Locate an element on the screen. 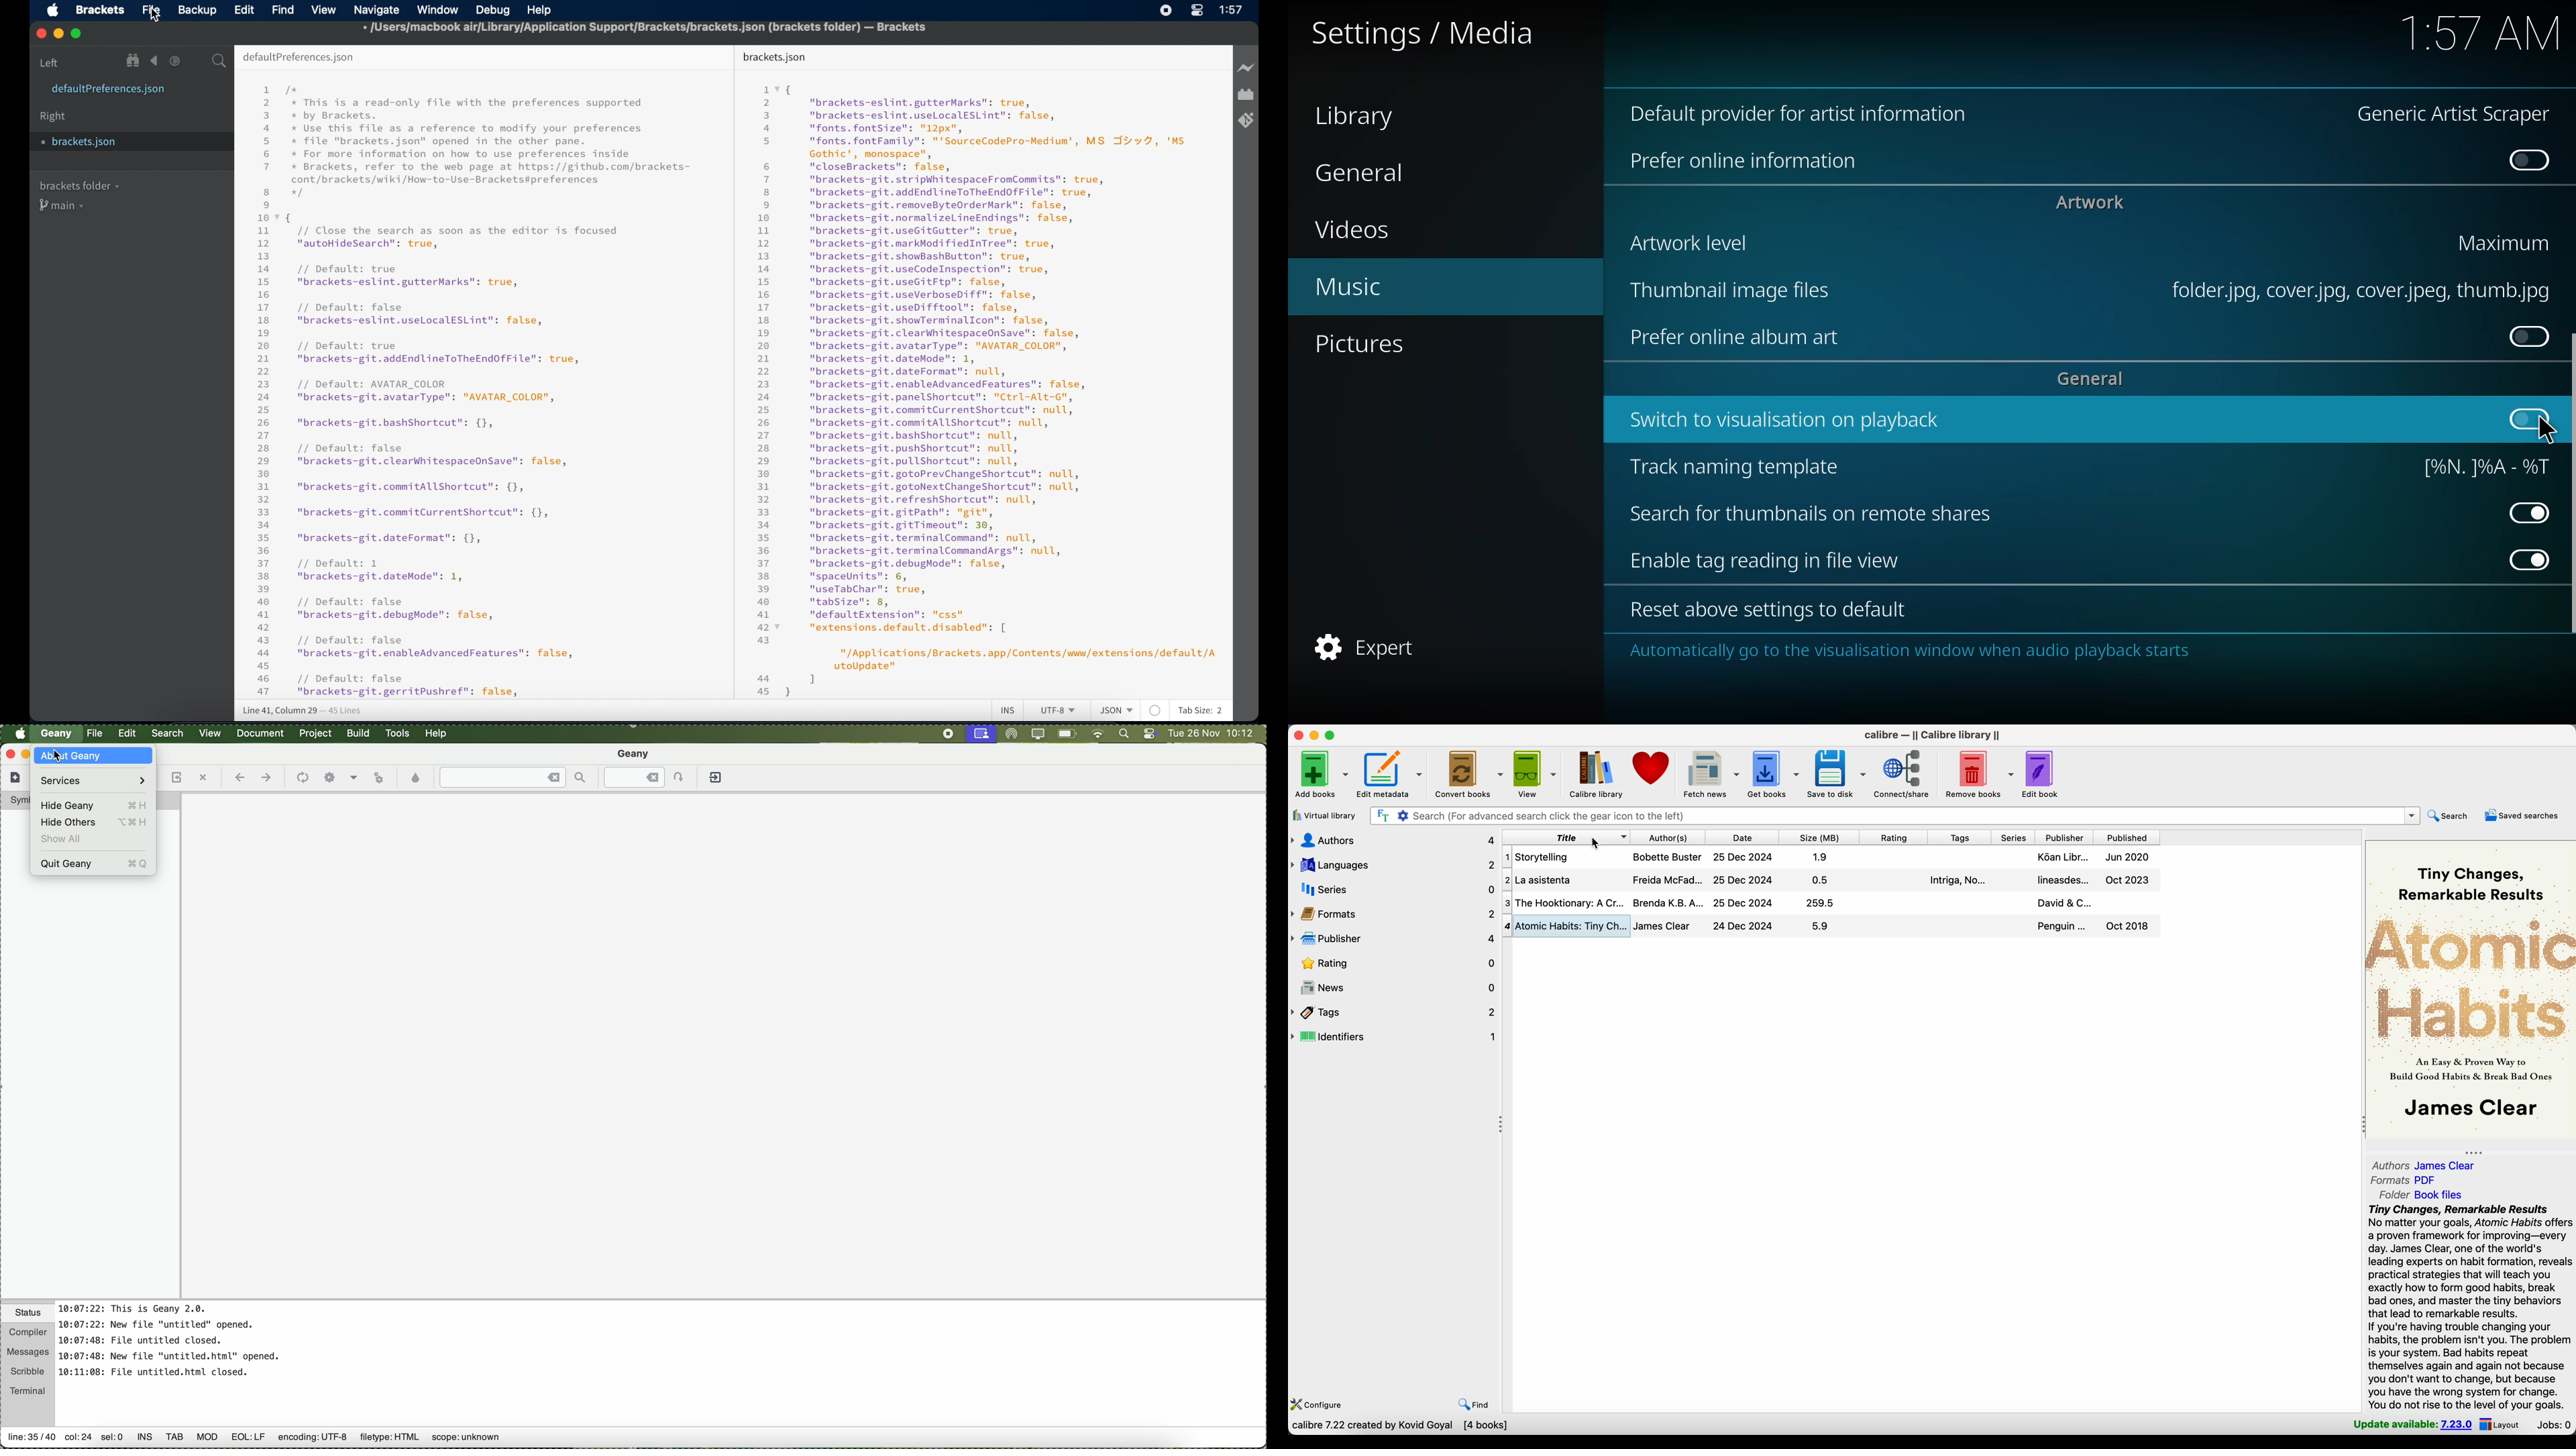 Image resolution: width=2576 pixels, height=1456 pixels. edit is located at coordinates (244, 9).